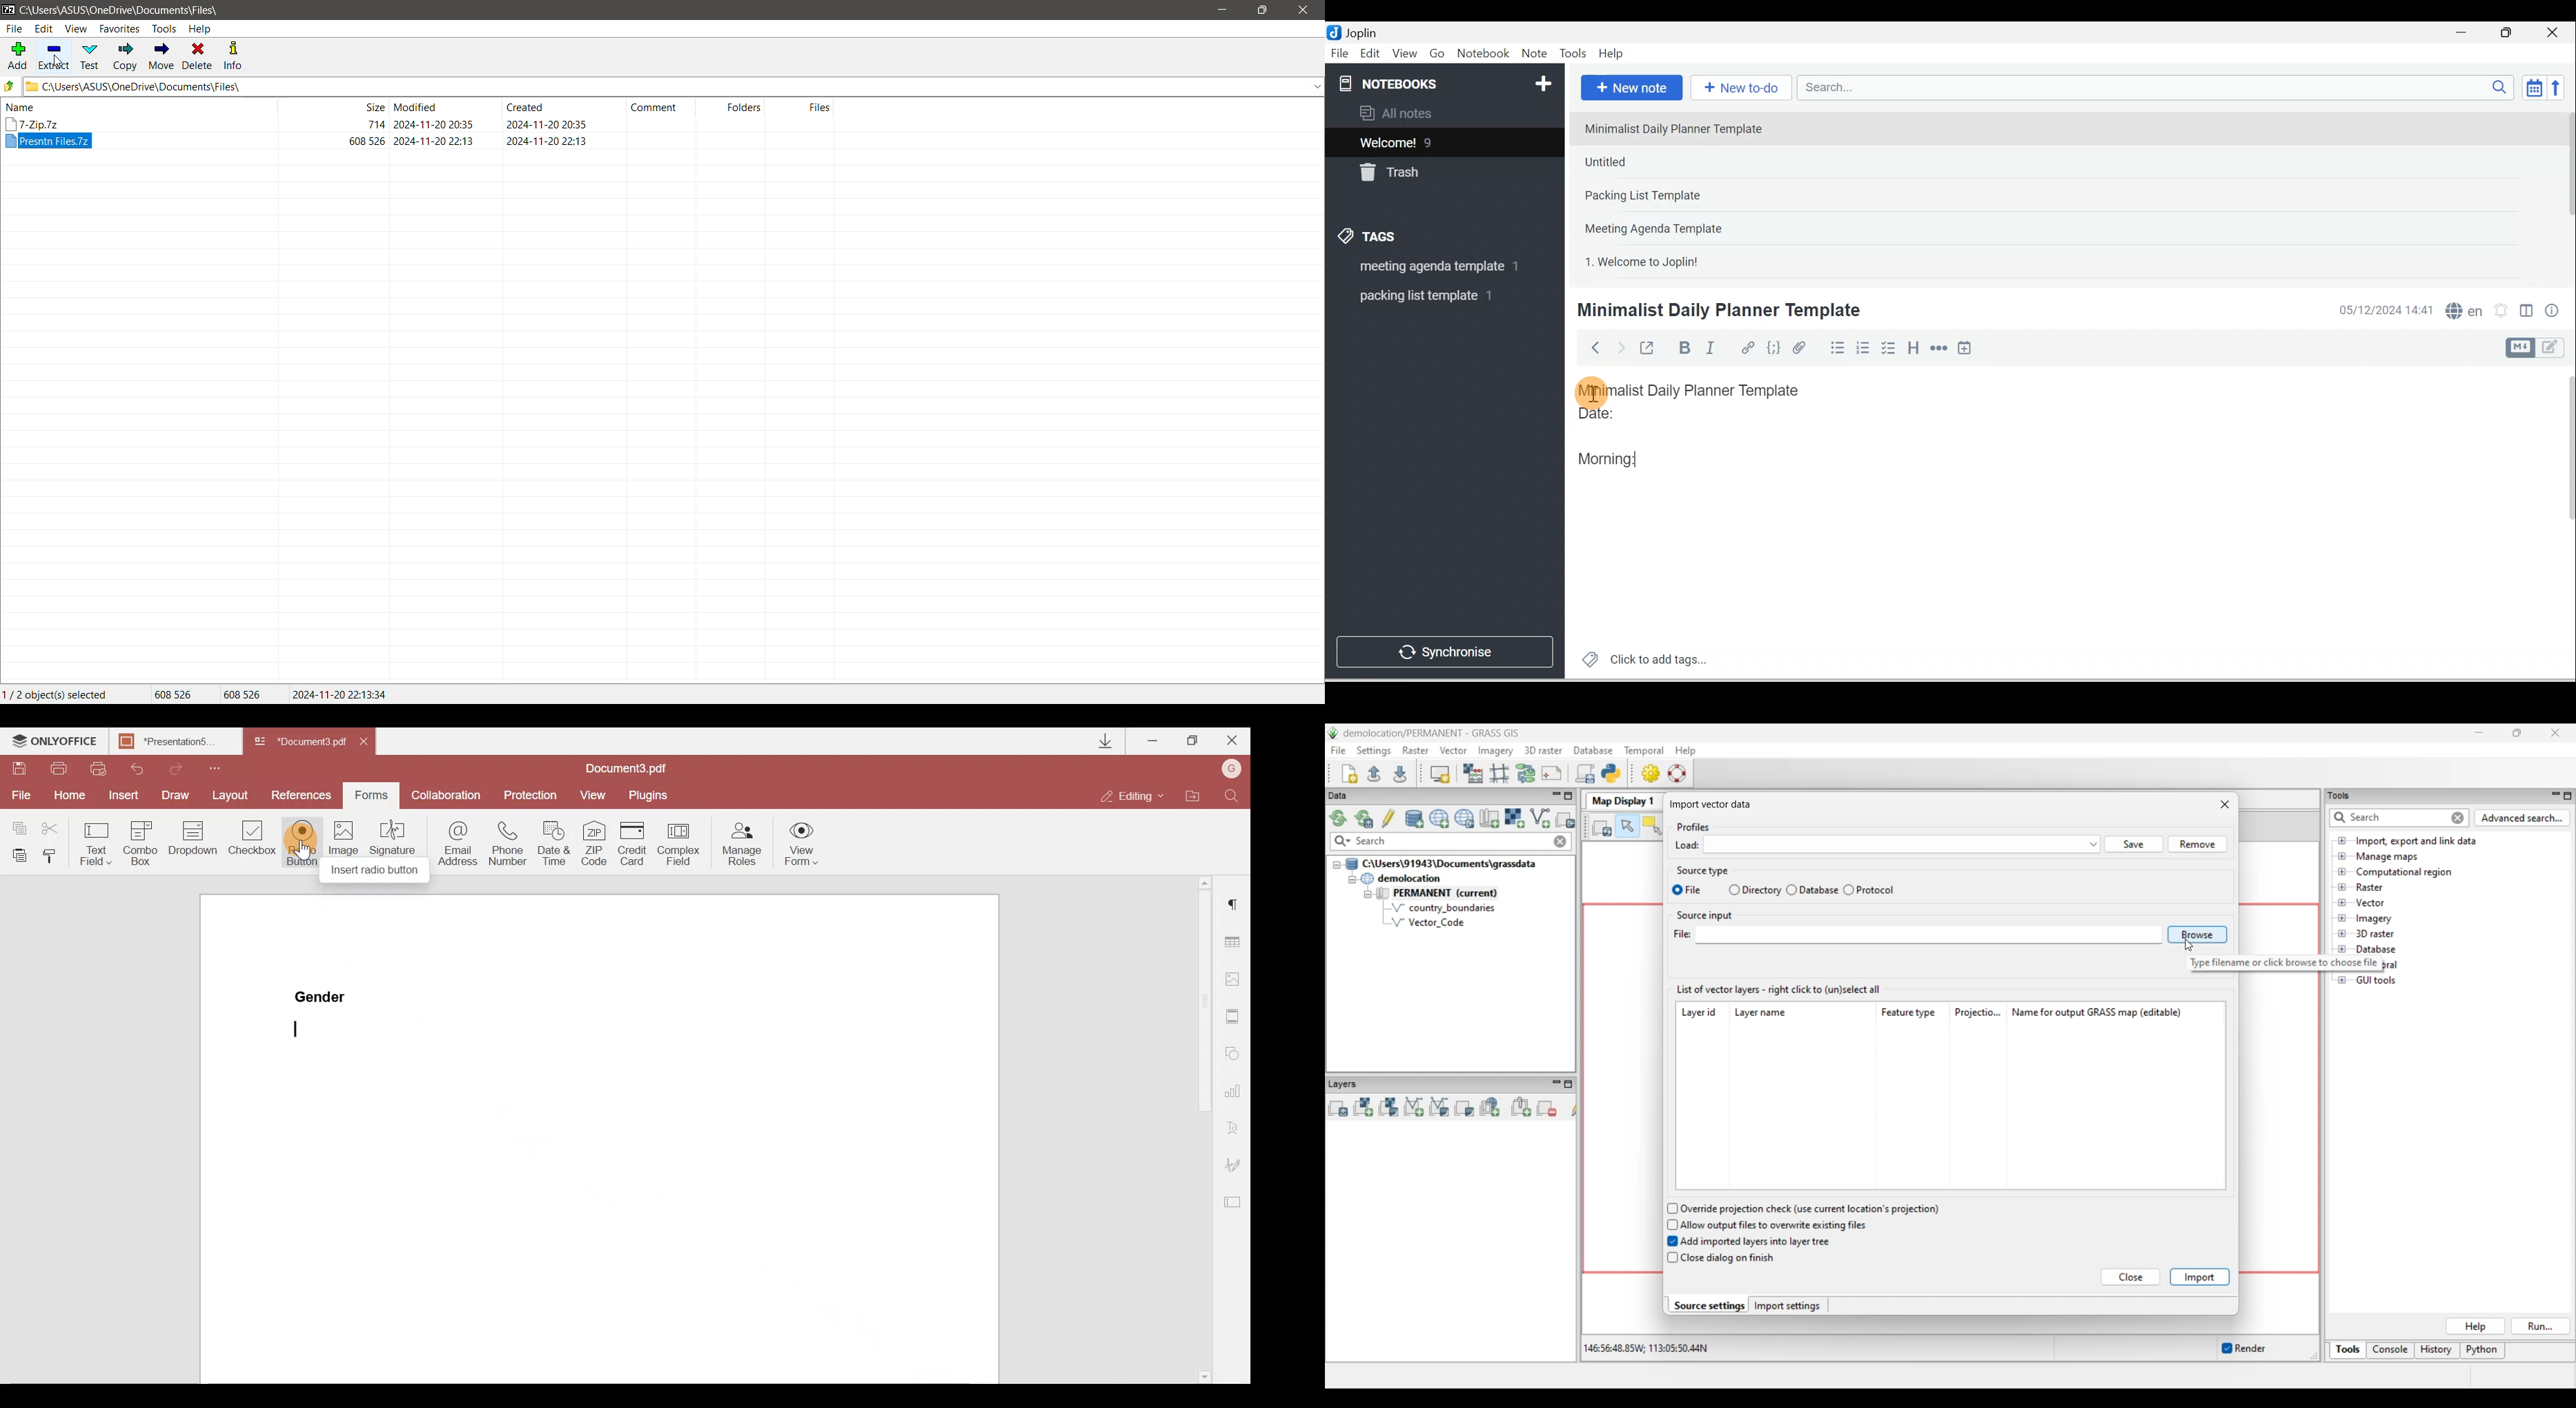  What do you see at coordinates (17, 853) in the screenshot?
I see `Paste` at bounding box center [17, 853].